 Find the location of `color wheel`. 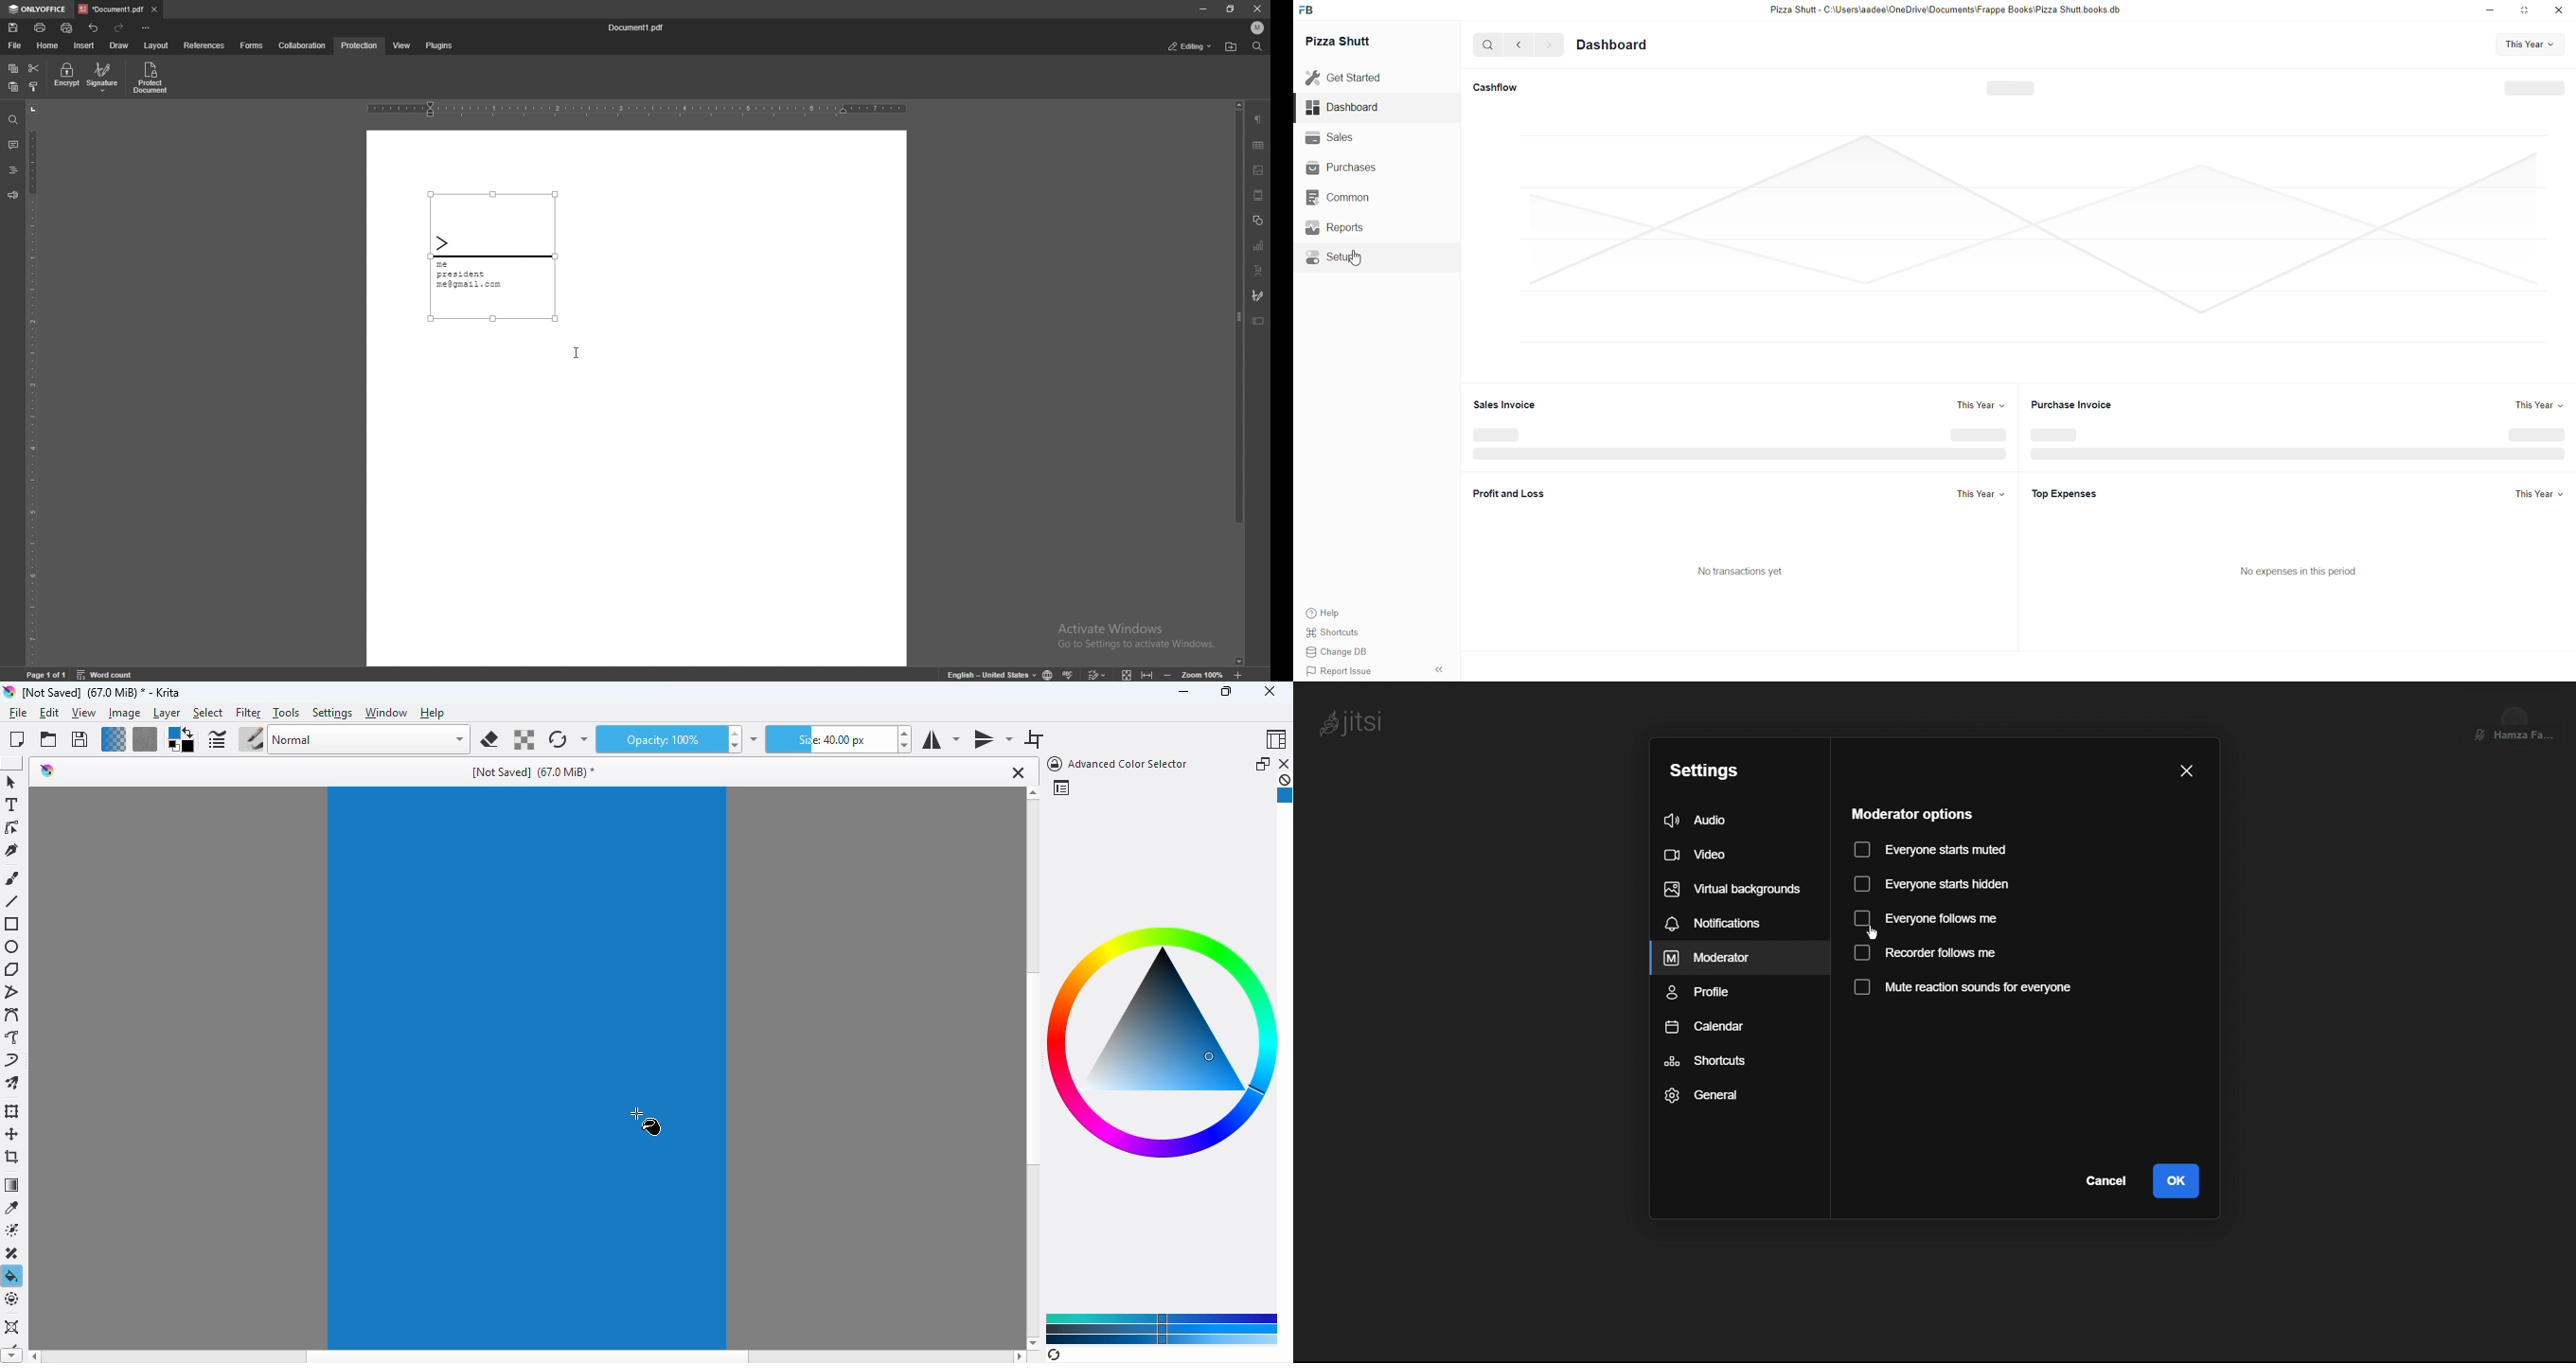

color wheel is located at coordinates (1164, 1047).